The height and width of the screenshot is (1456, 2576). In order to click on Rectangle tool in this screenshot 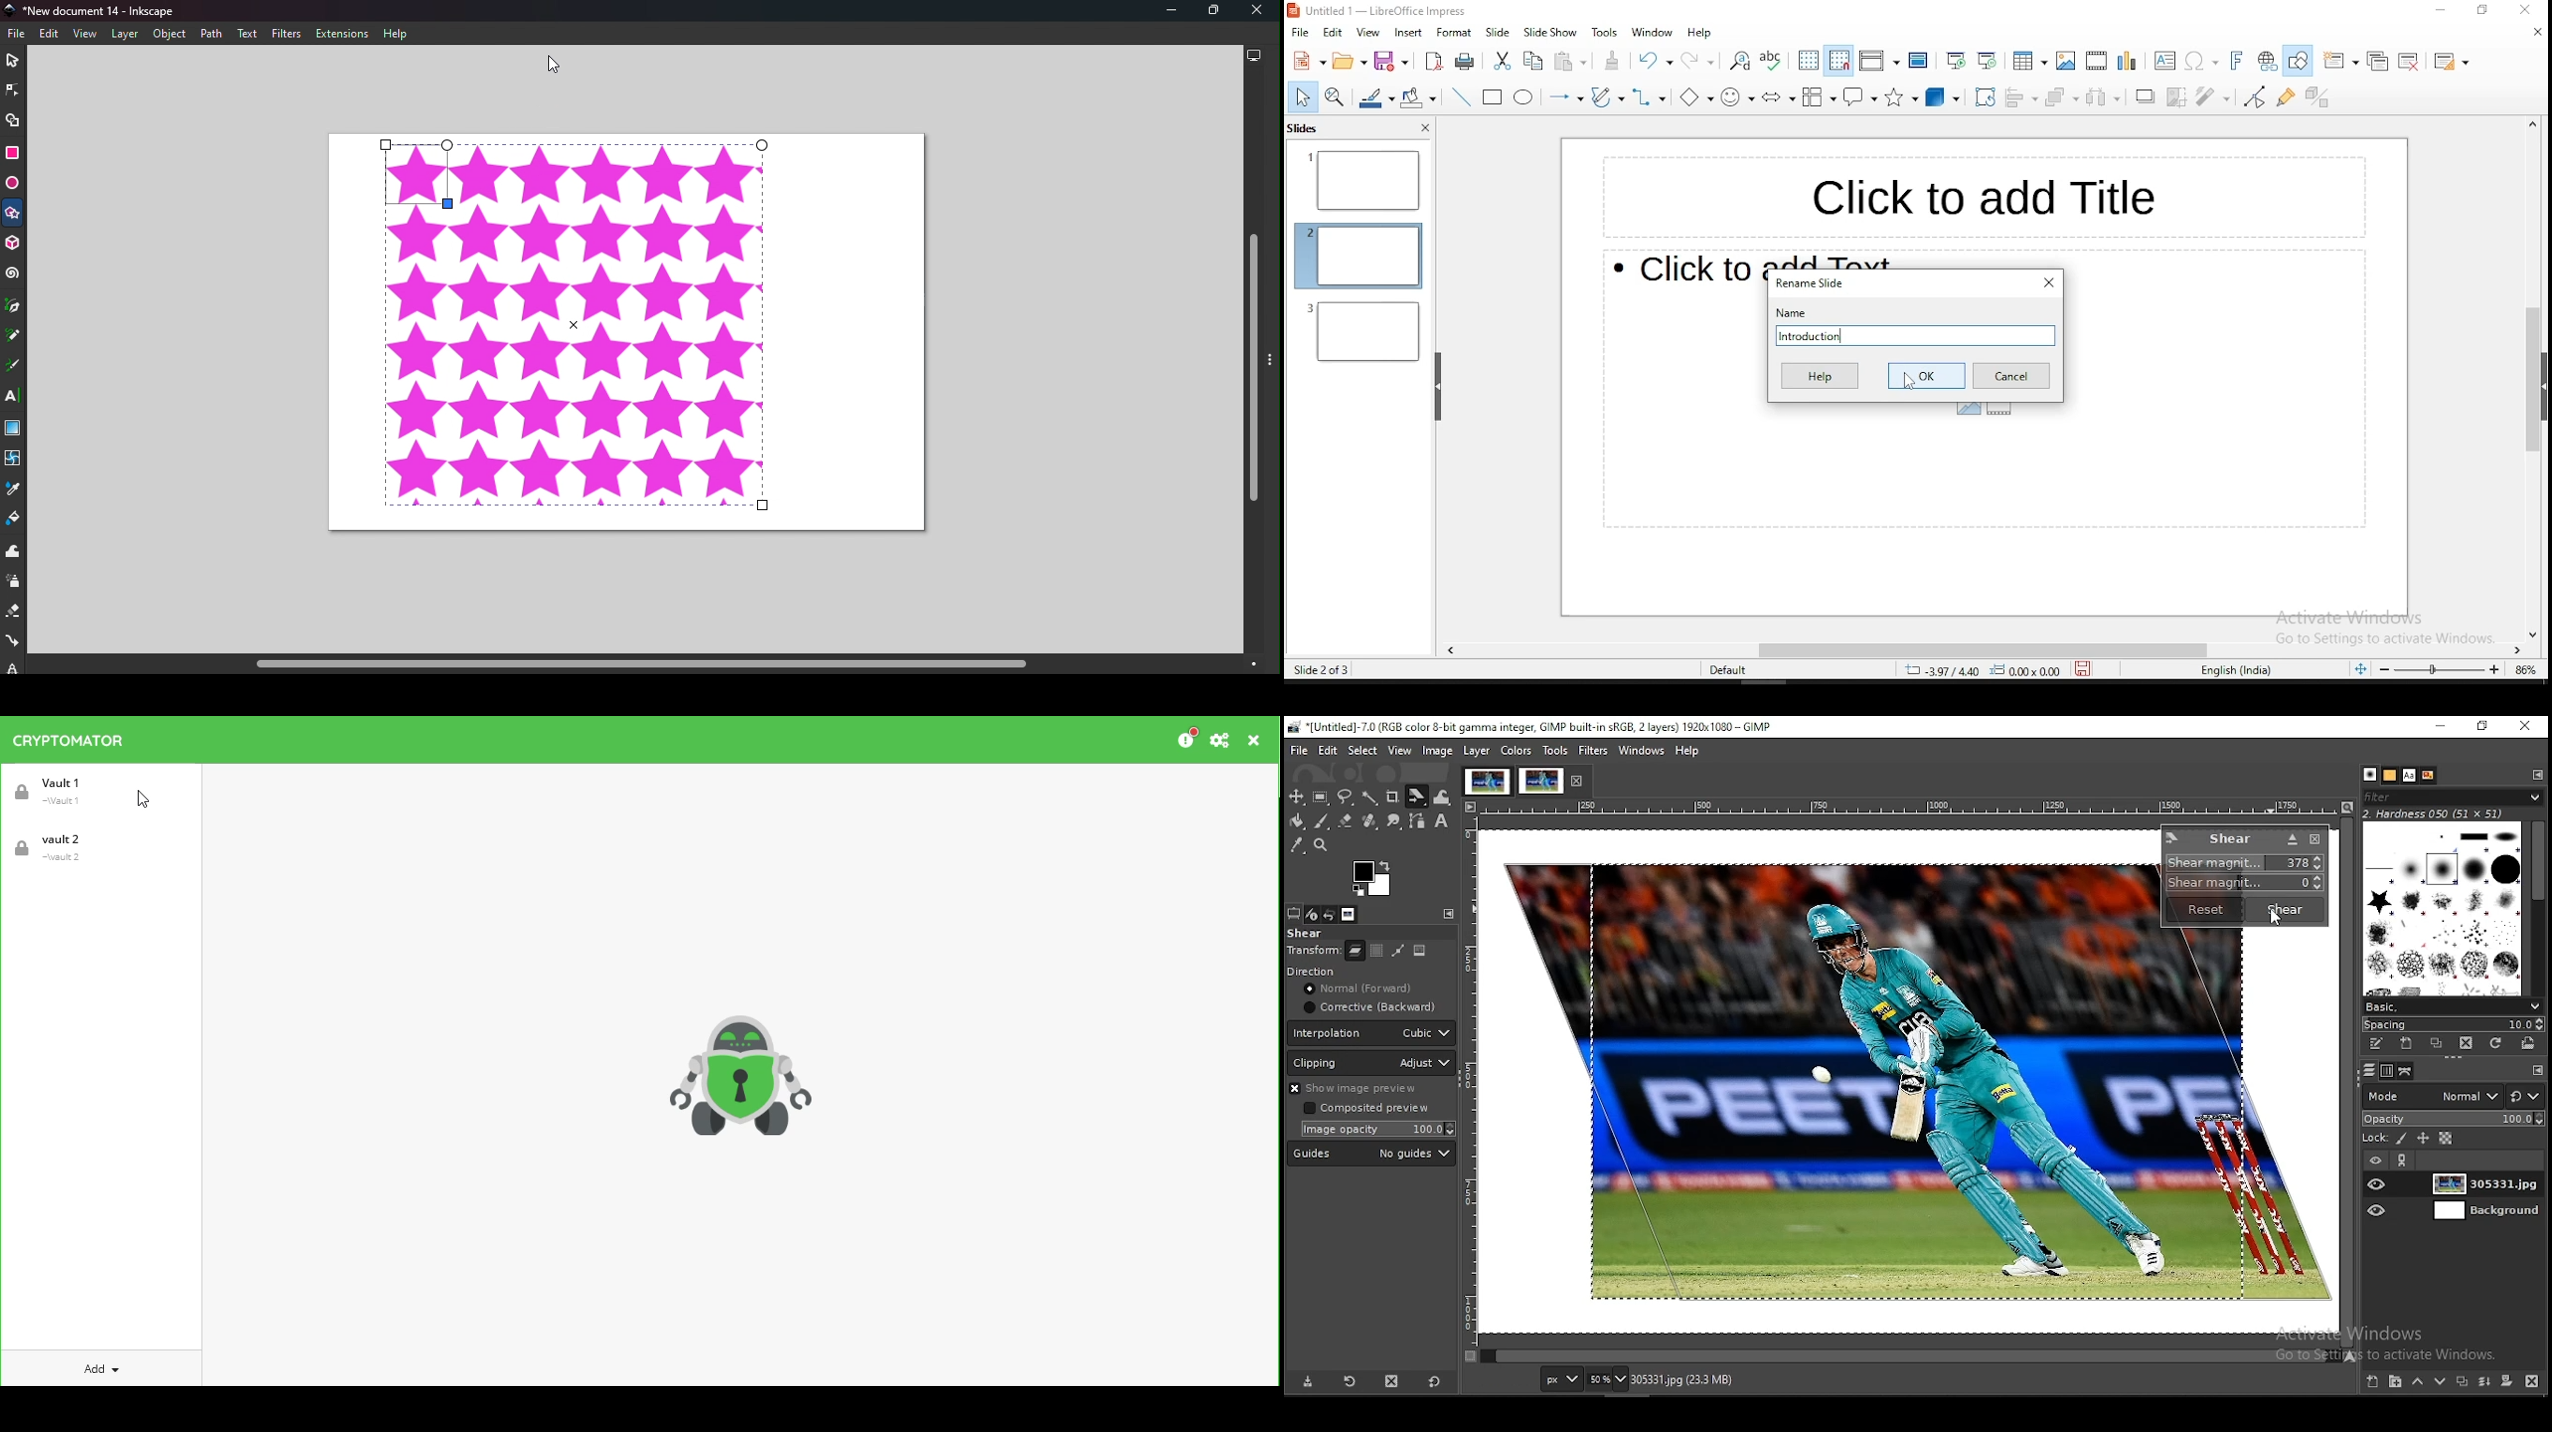, I will do `click(12, 156)`.